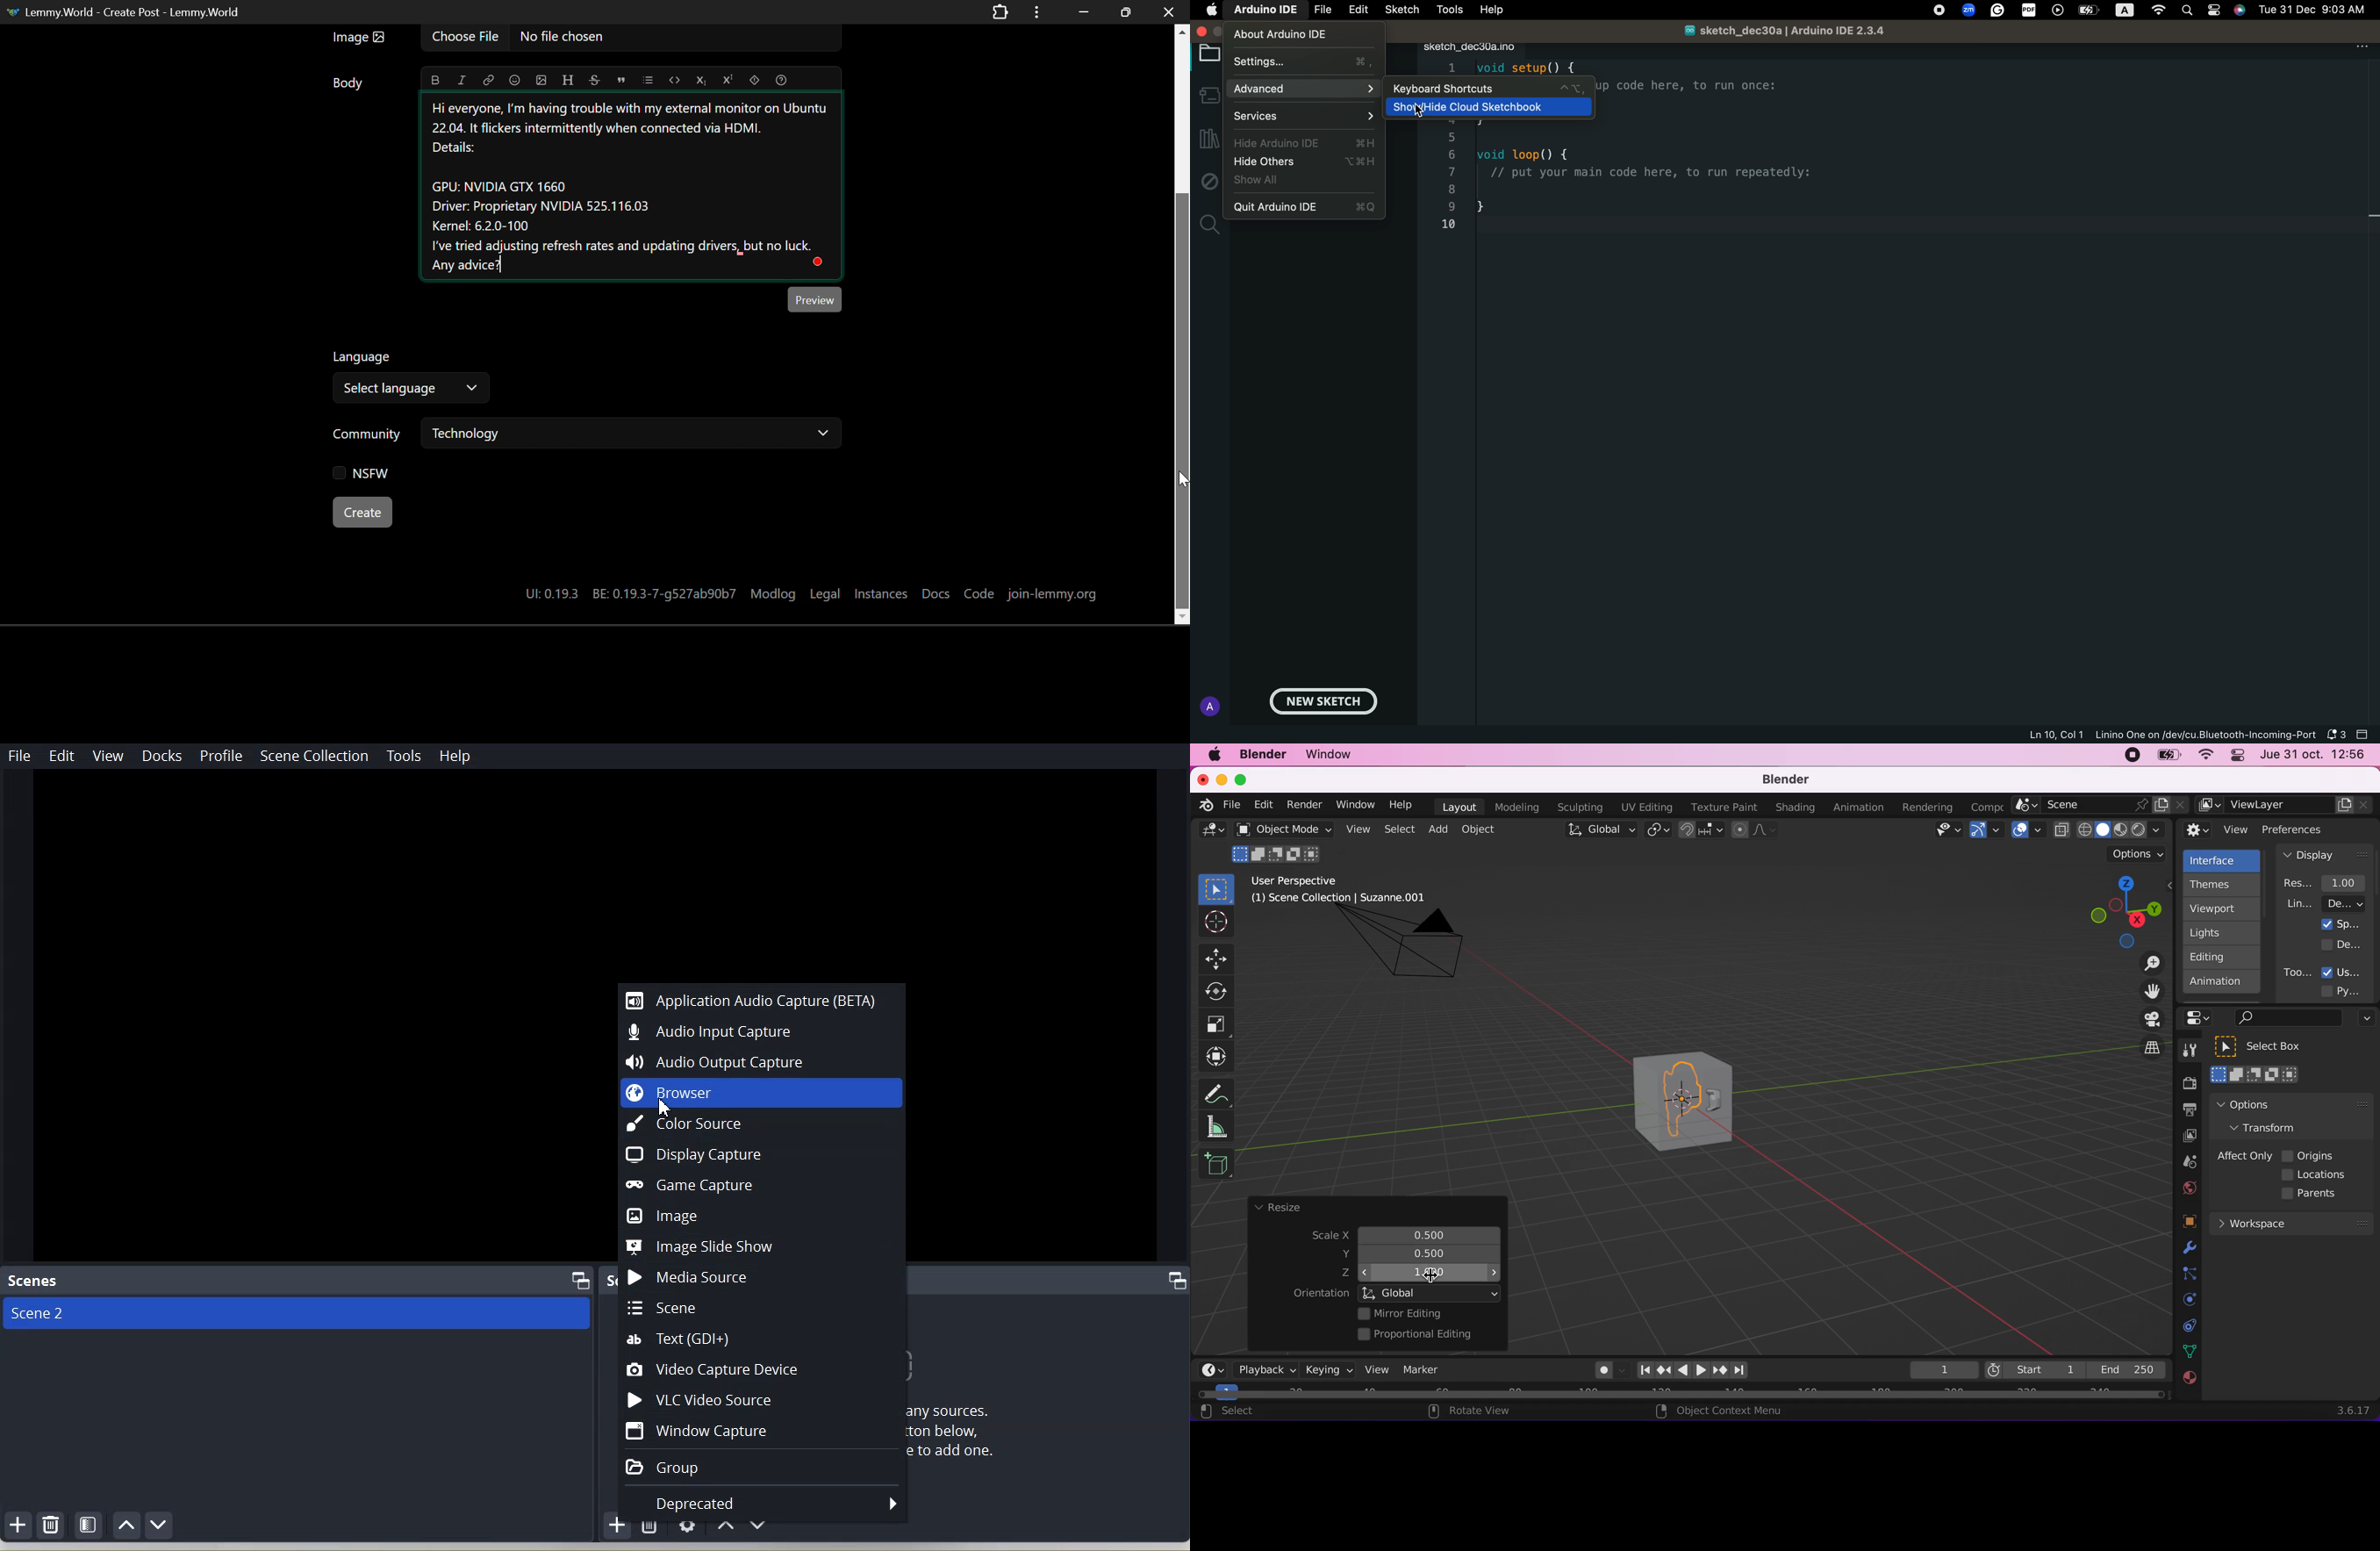 The image size is (2380, 1568). Describe the element at coordinates (108, 756) in the screenshot. I see `View` at that location.